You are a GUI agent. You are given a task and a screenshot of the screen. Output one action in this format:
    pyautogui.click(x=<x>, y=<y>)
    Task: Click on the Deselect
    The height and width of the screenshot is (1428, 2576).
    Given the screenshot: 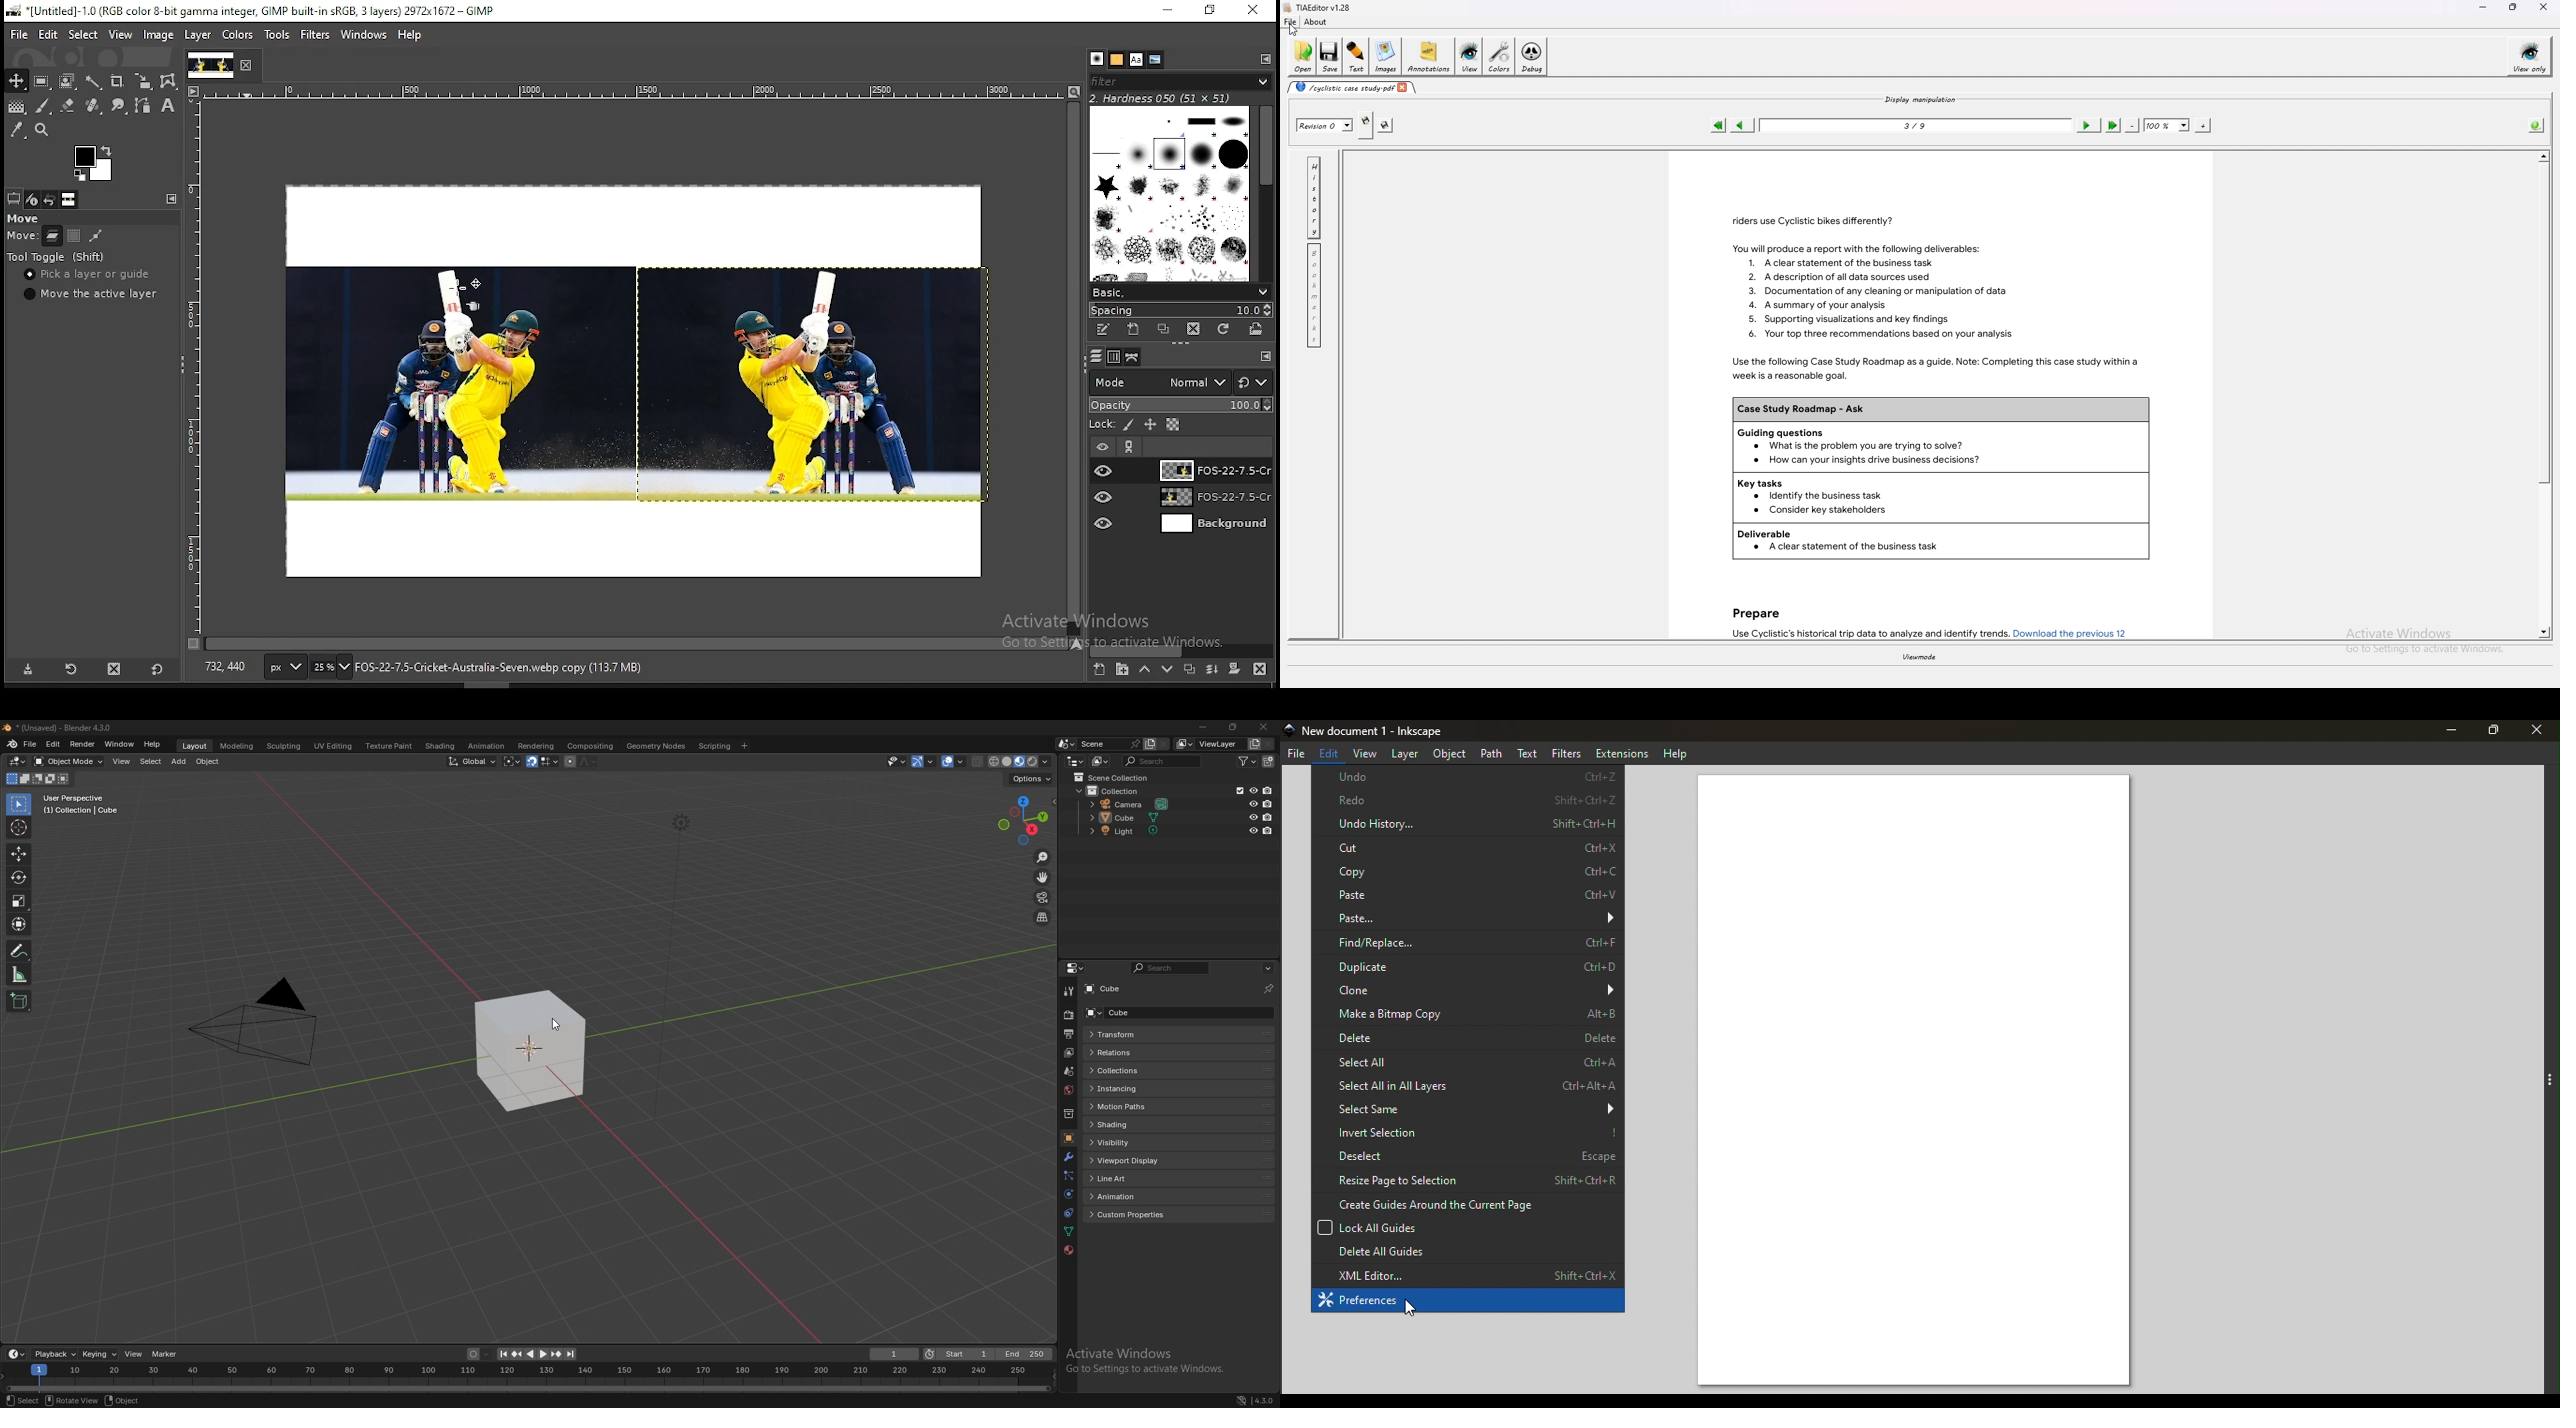 What is the action you would take?
    pyautogui.click(x=1466, y=1157)
    